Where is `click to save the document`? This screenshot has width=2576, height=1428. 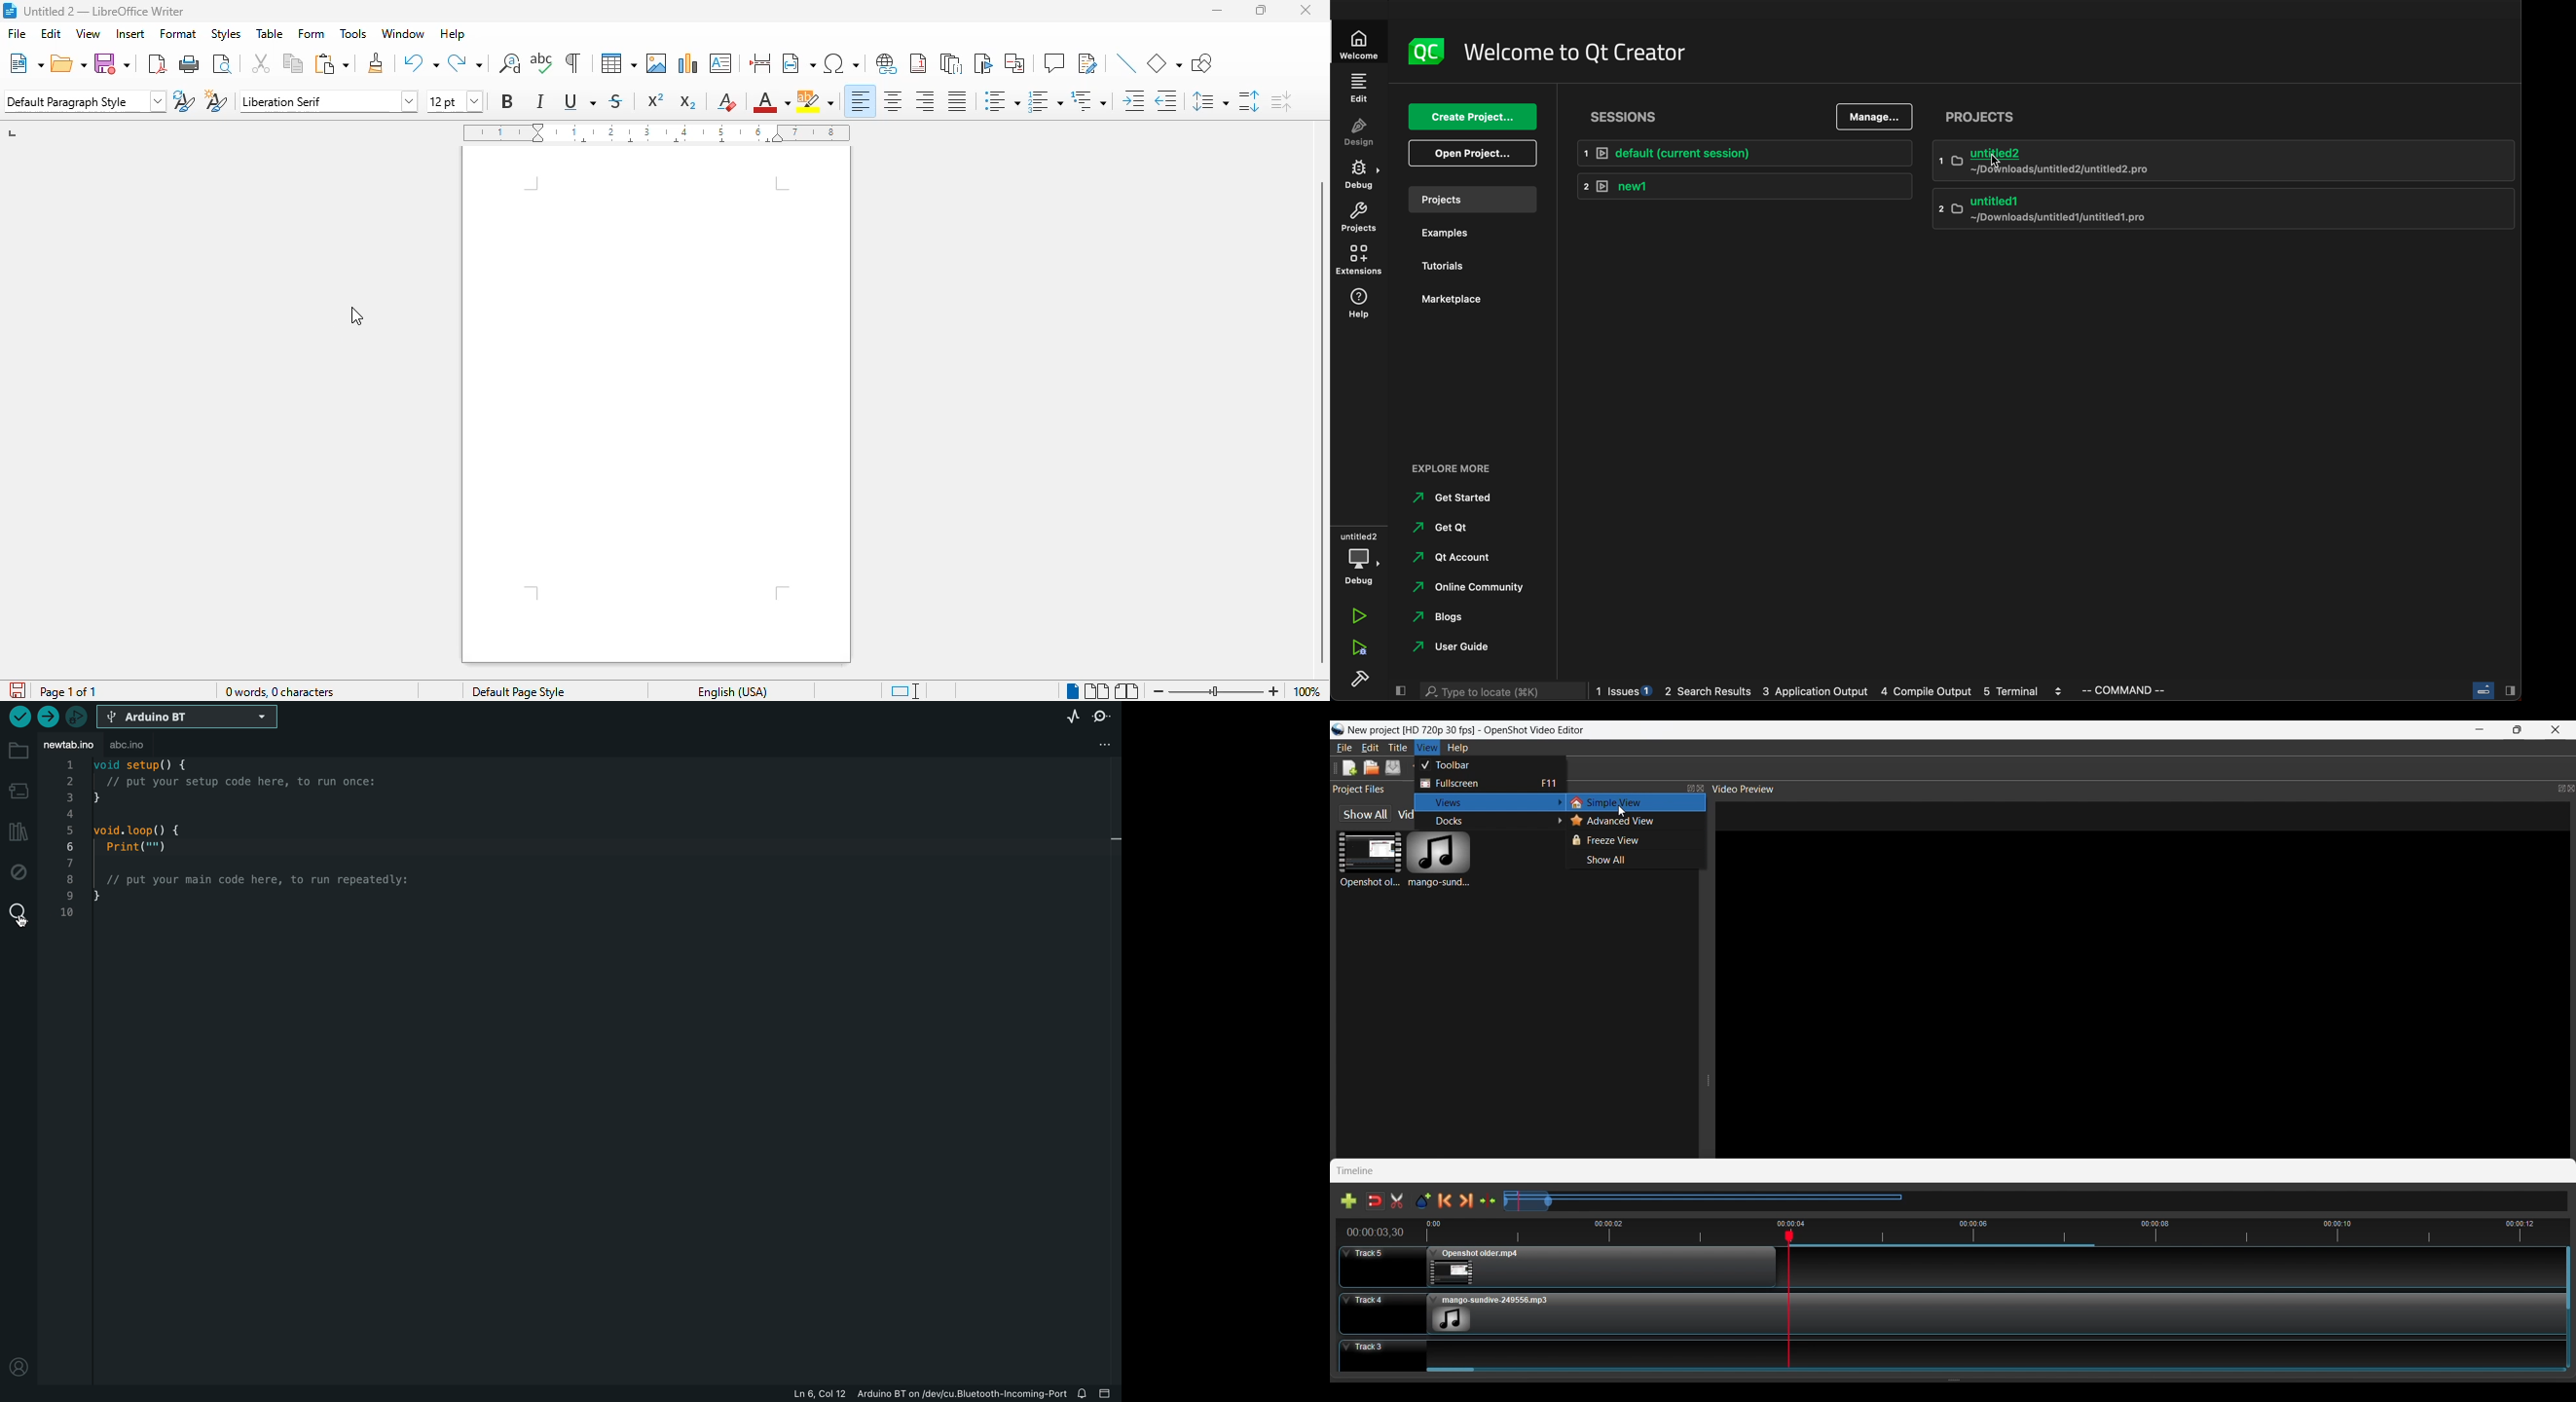
click to save the document is located at coordinates (18, 690).